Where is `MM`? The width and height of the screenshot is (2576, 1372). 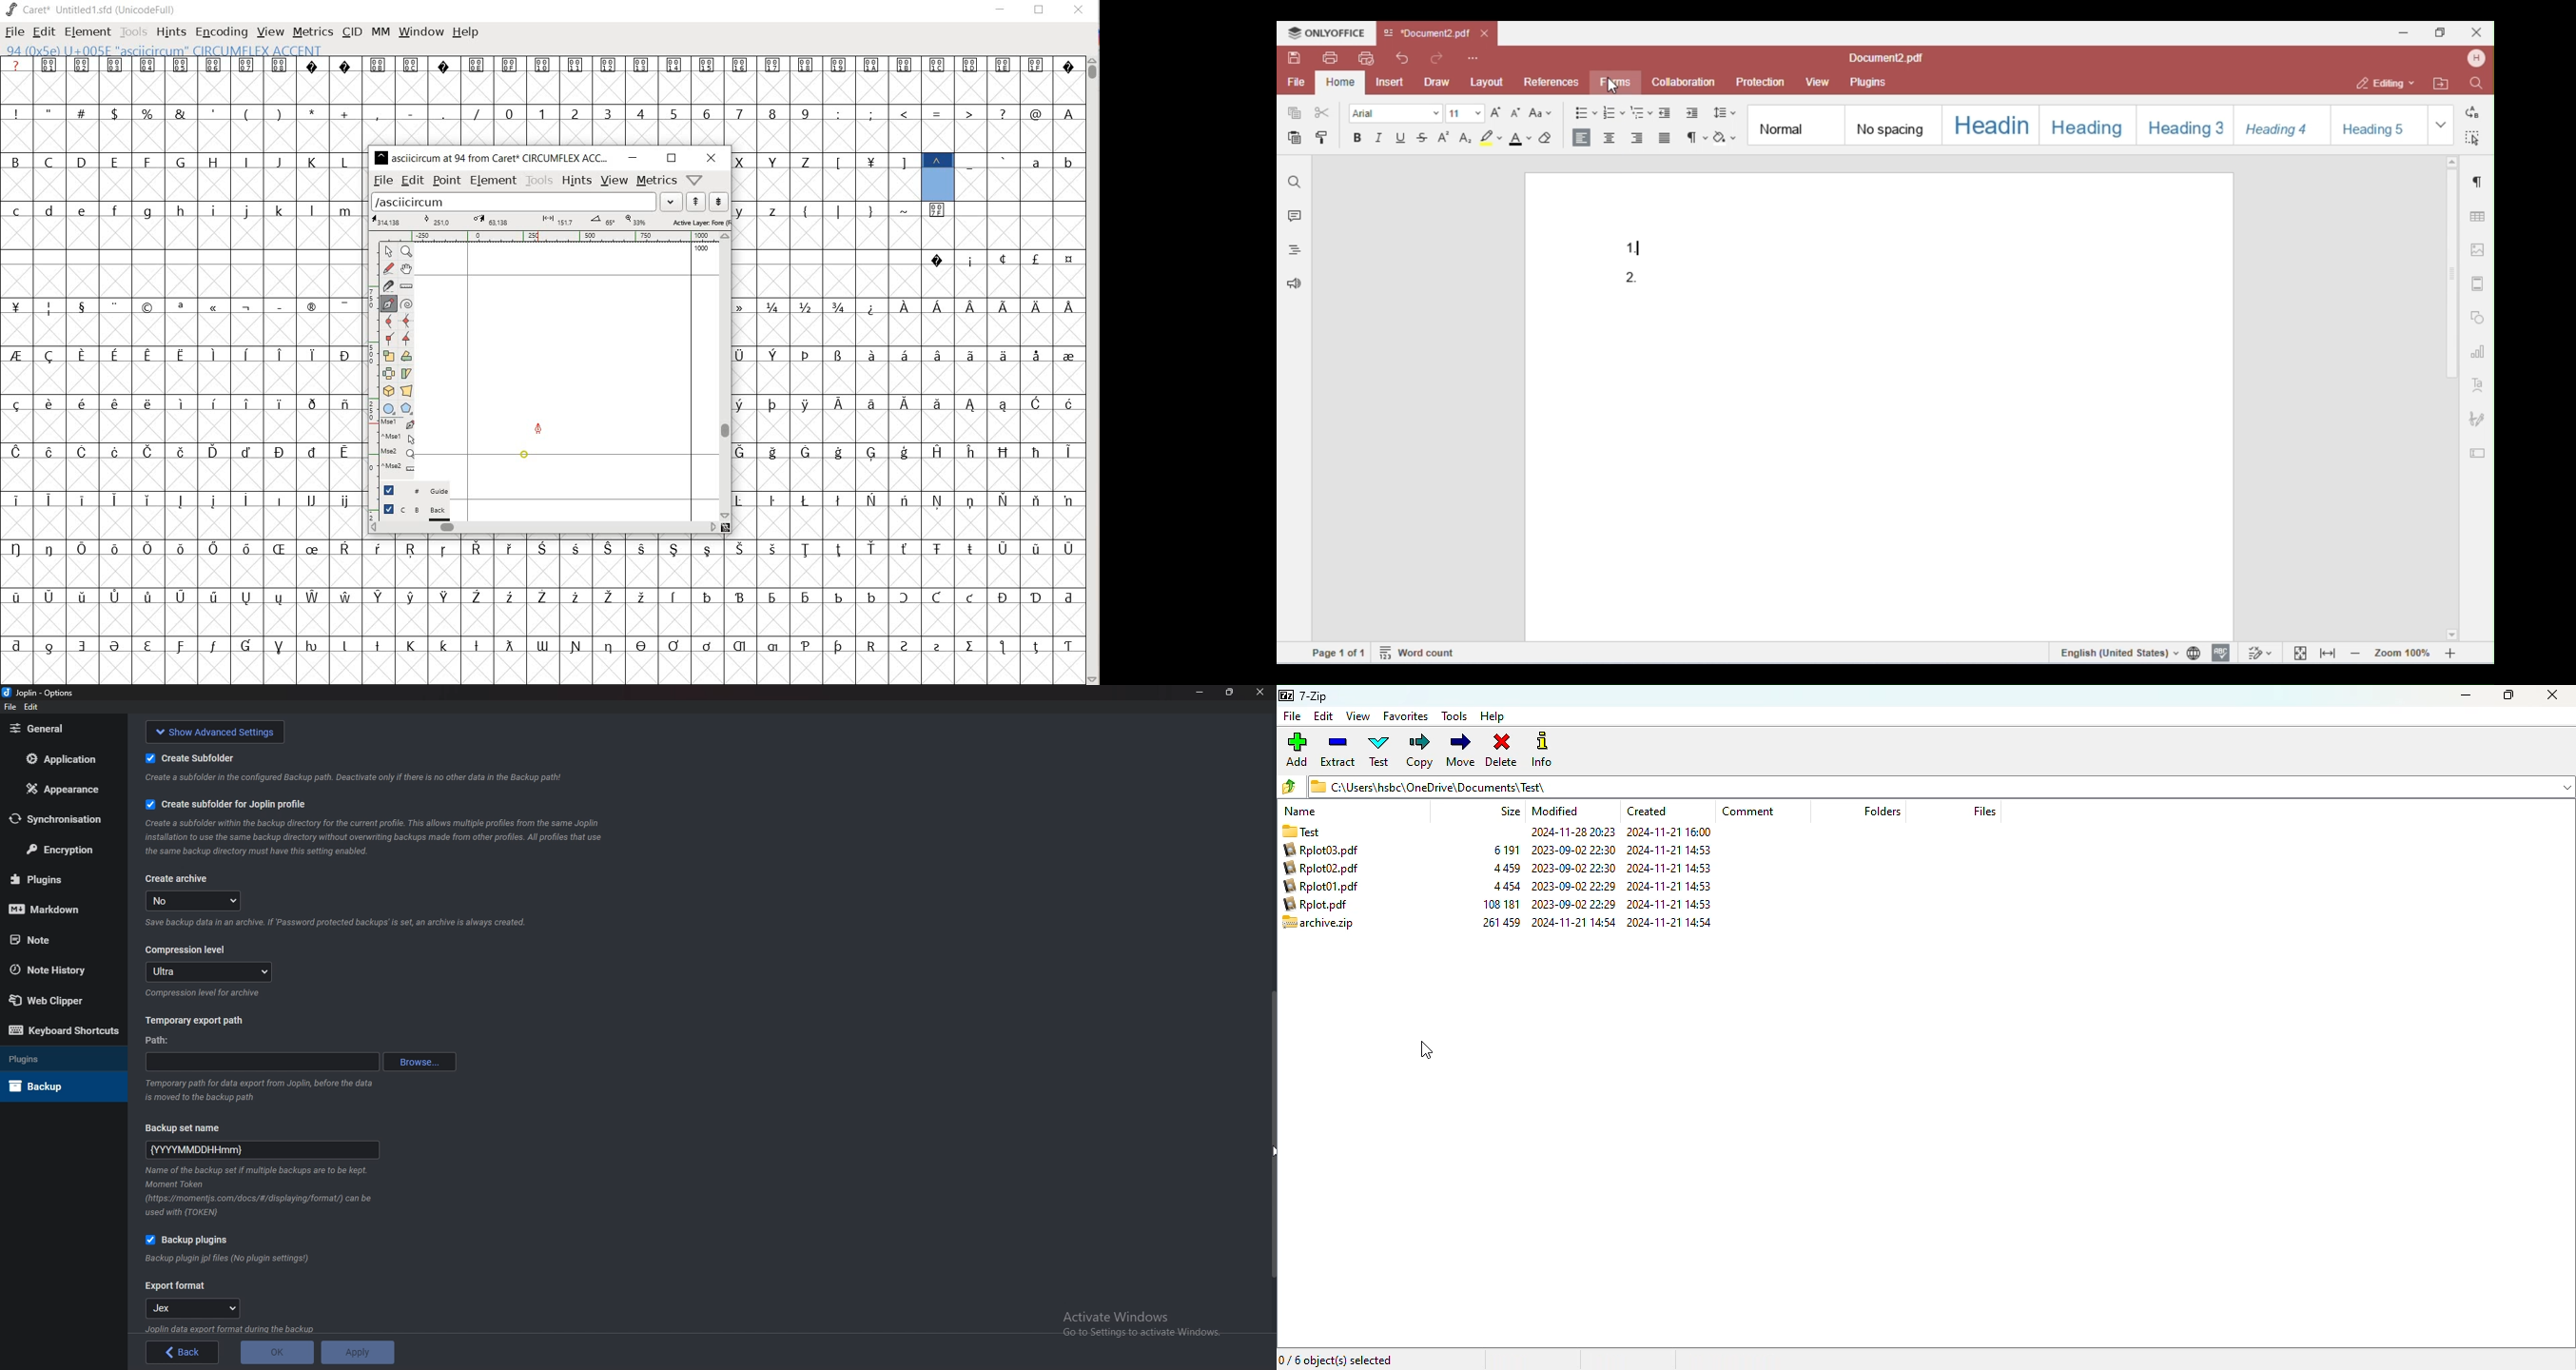
MM is located at coordinates (378, 32).